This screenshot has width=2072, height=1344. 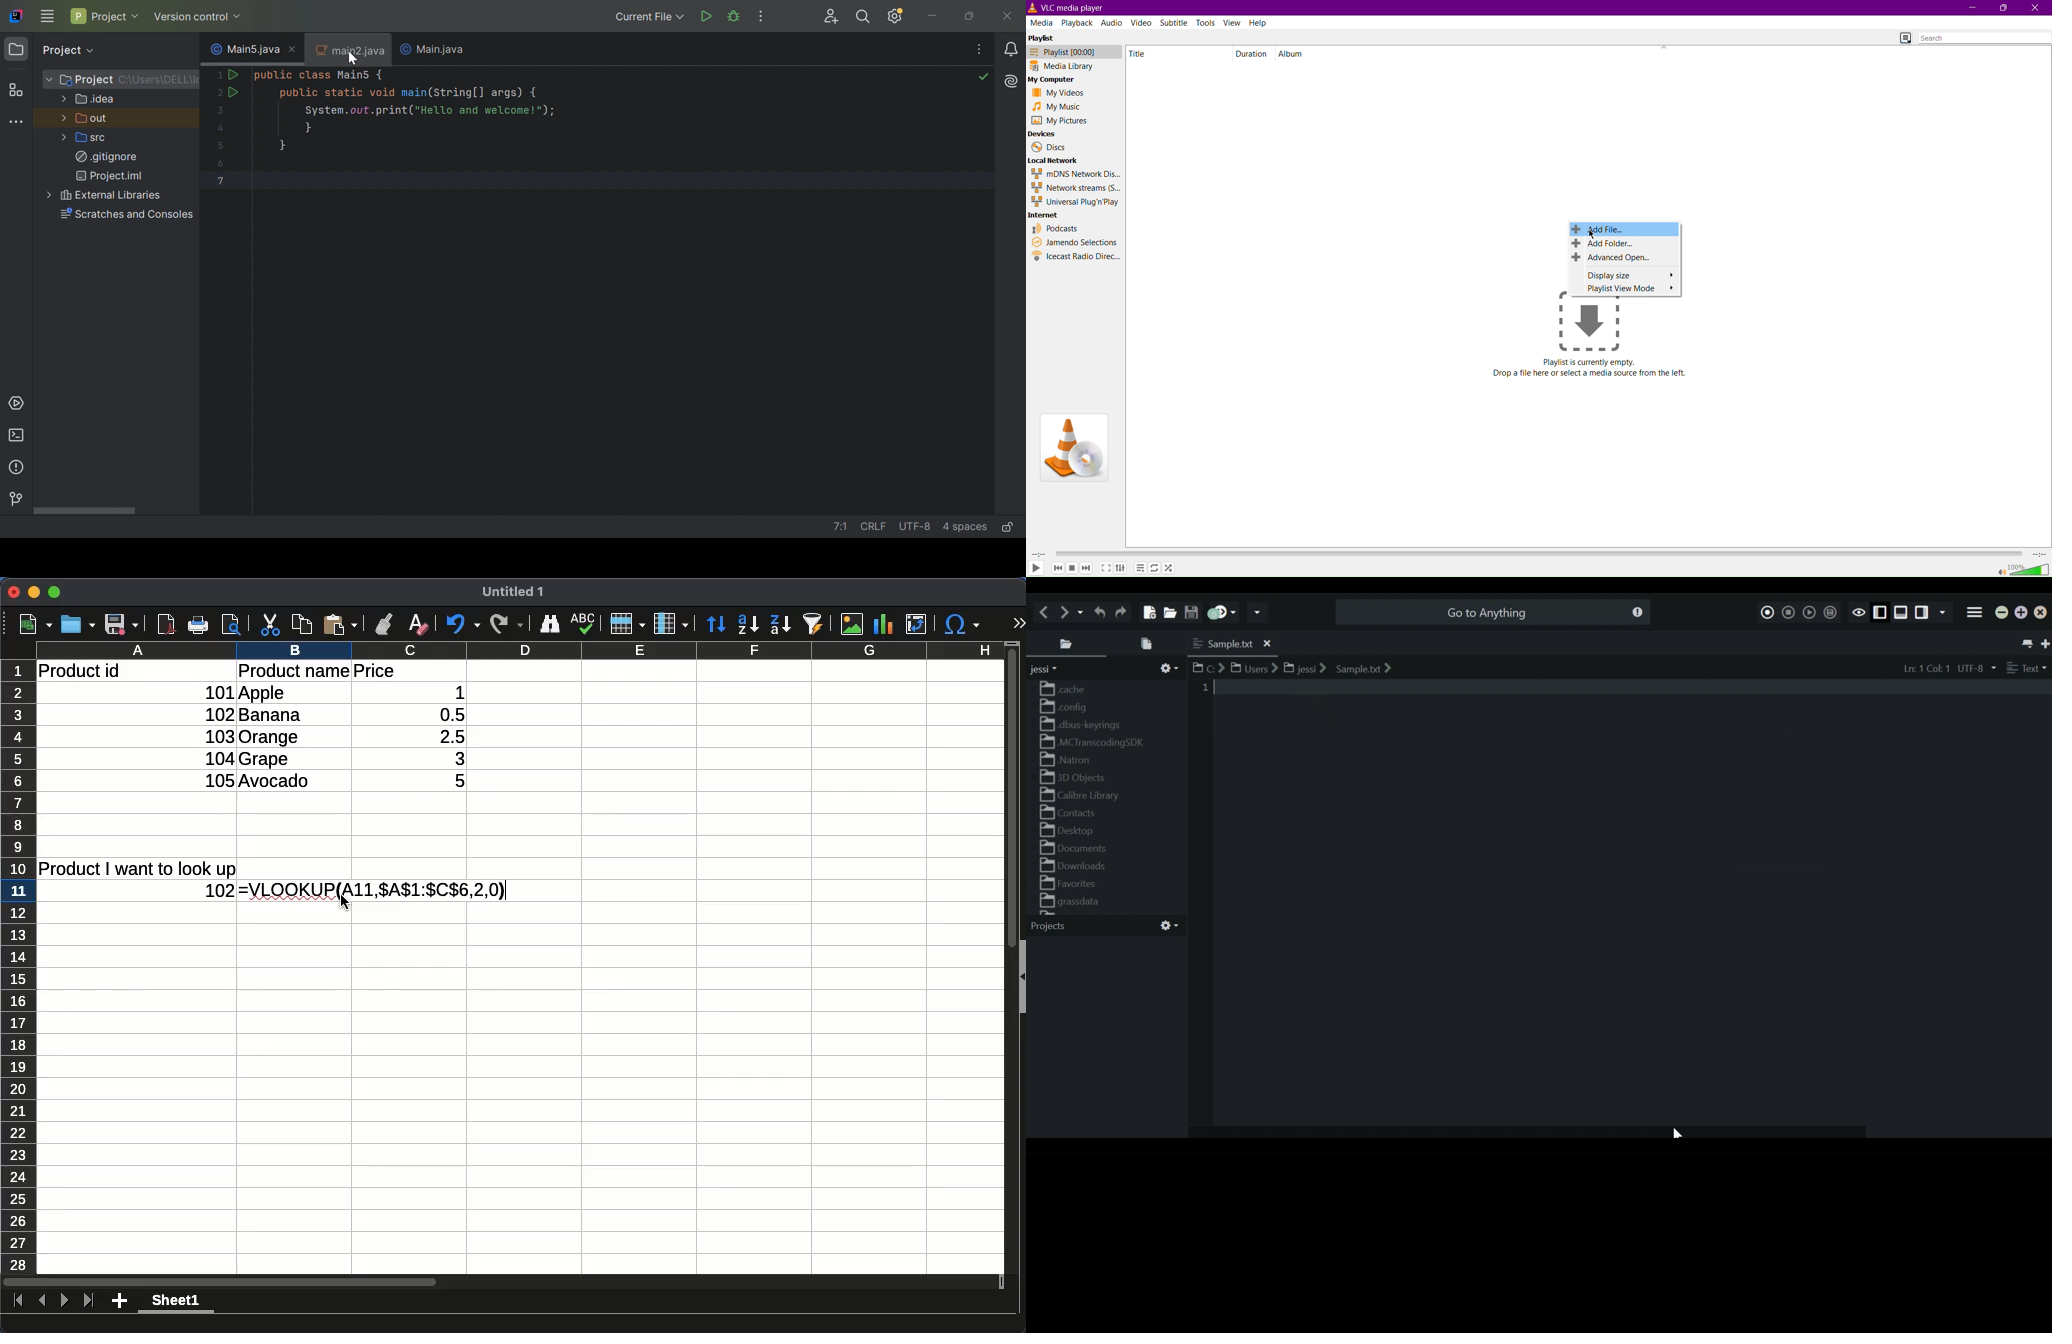 I want to click on Playlist is currently empty., so click(x=1590, y=362).